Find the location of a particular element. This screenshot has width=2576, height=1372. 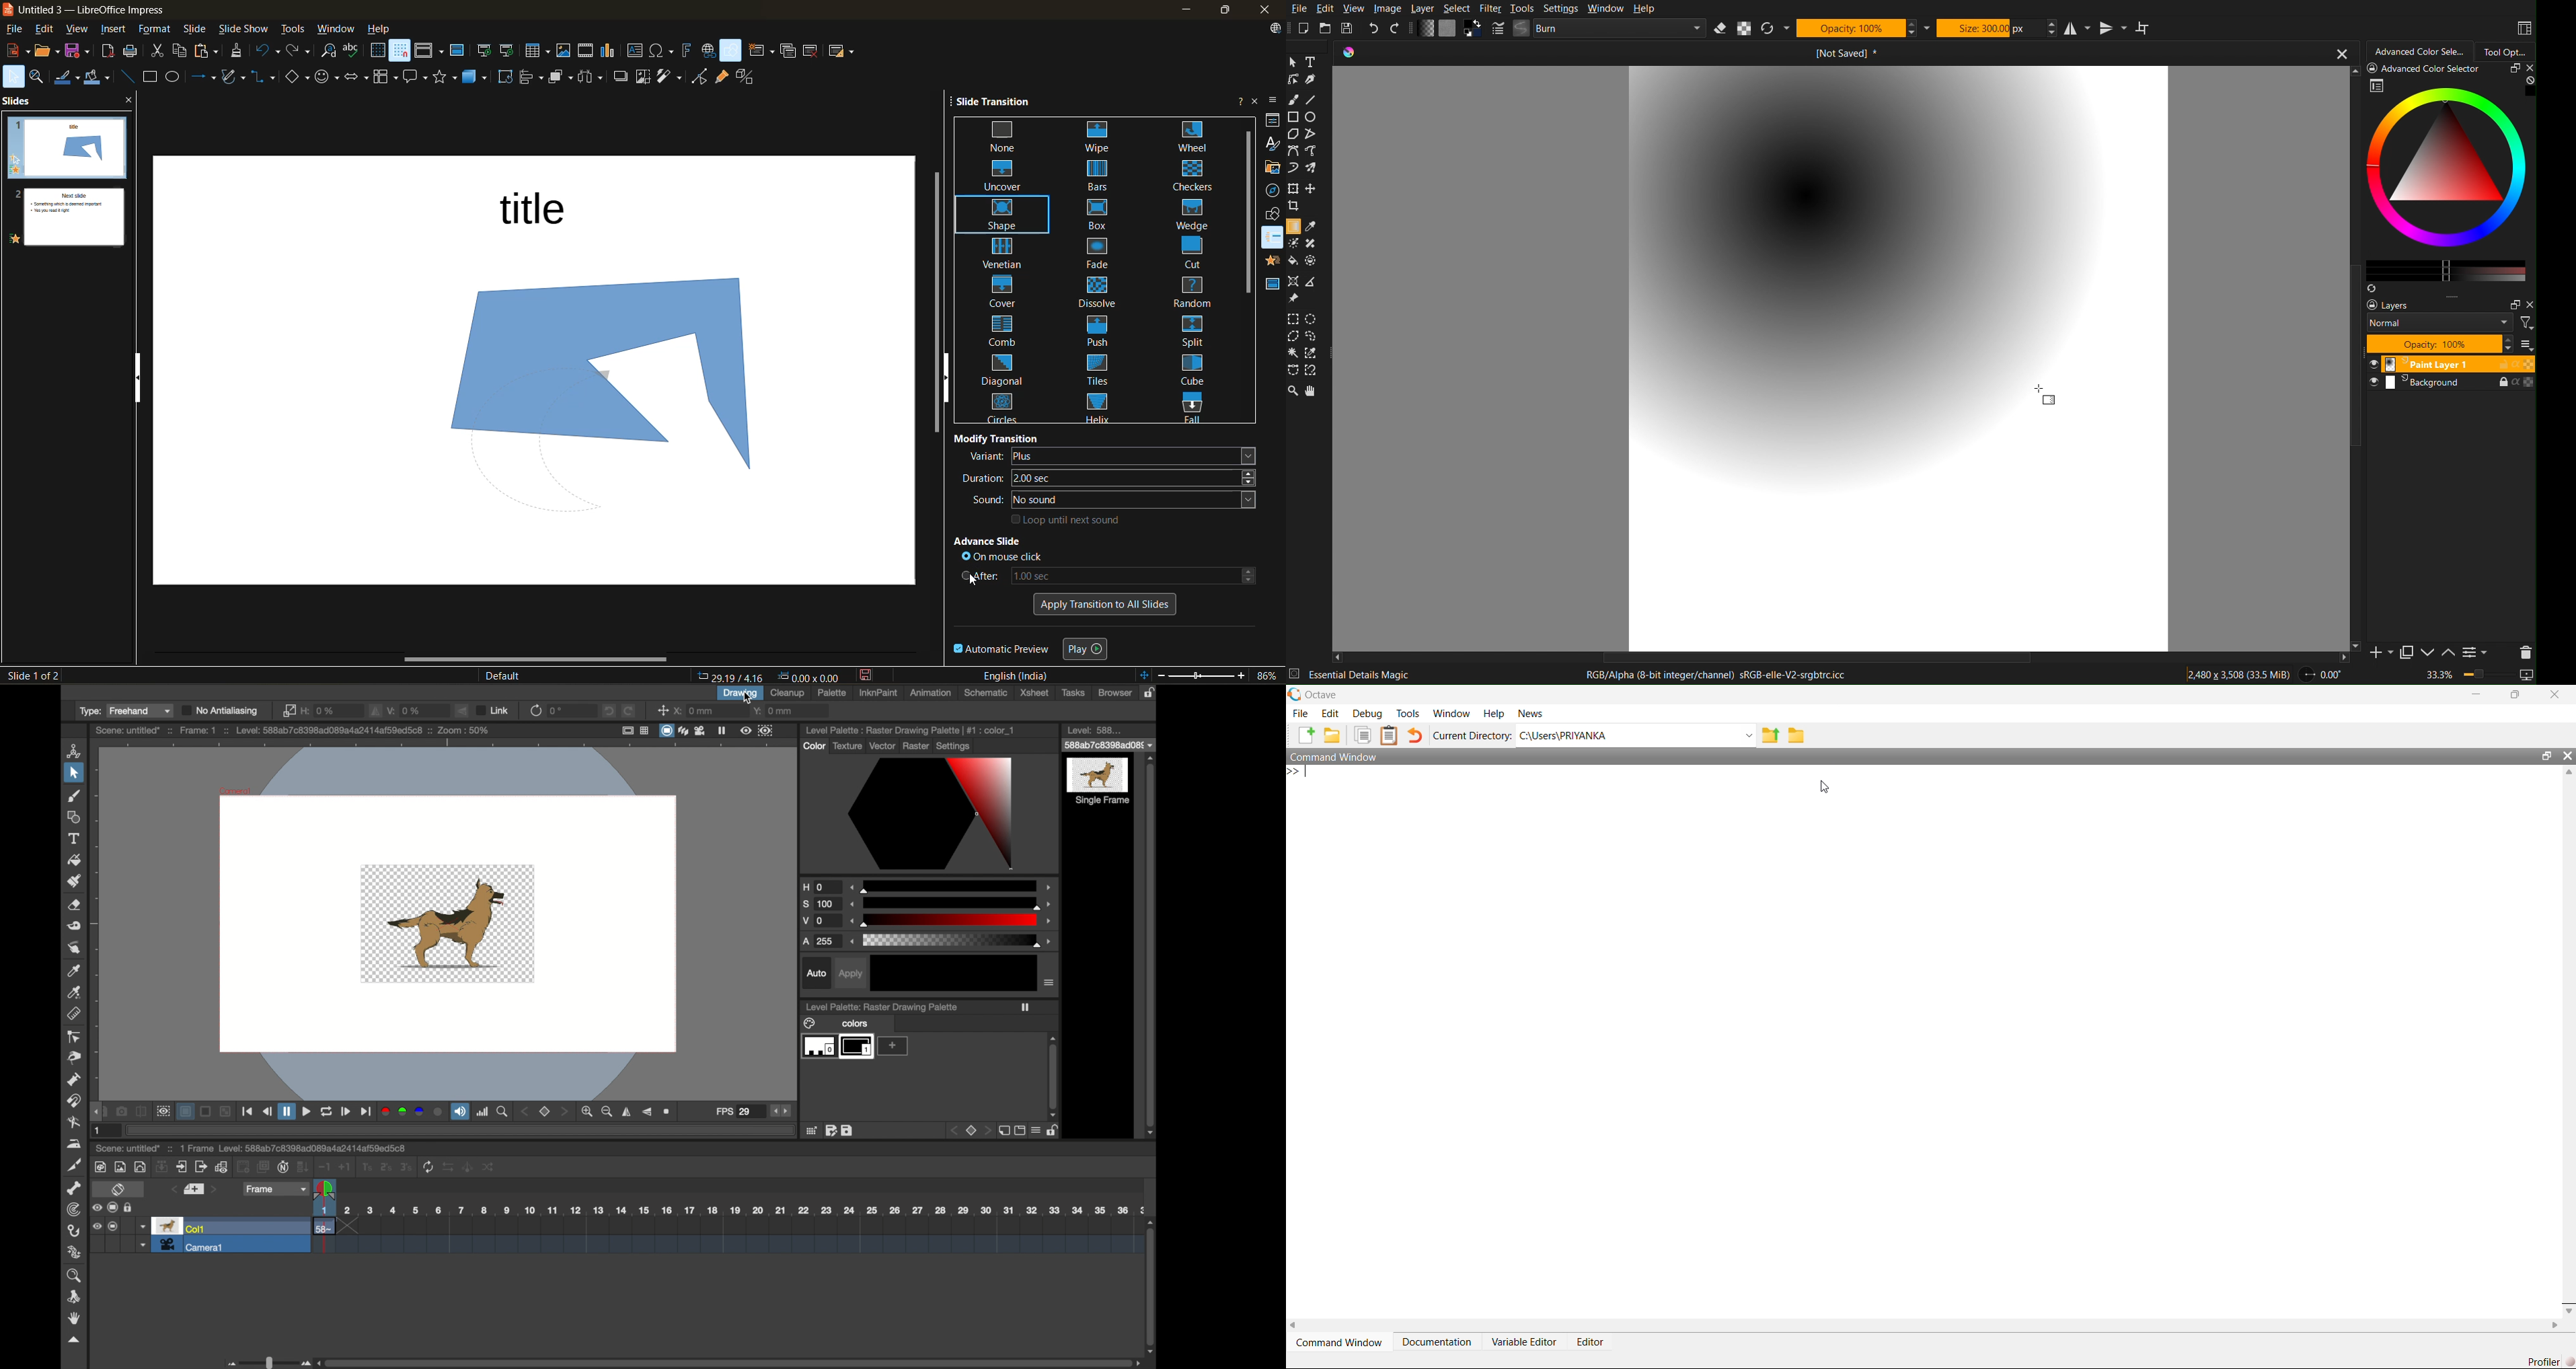

close is located at coordinates (1267, 9).